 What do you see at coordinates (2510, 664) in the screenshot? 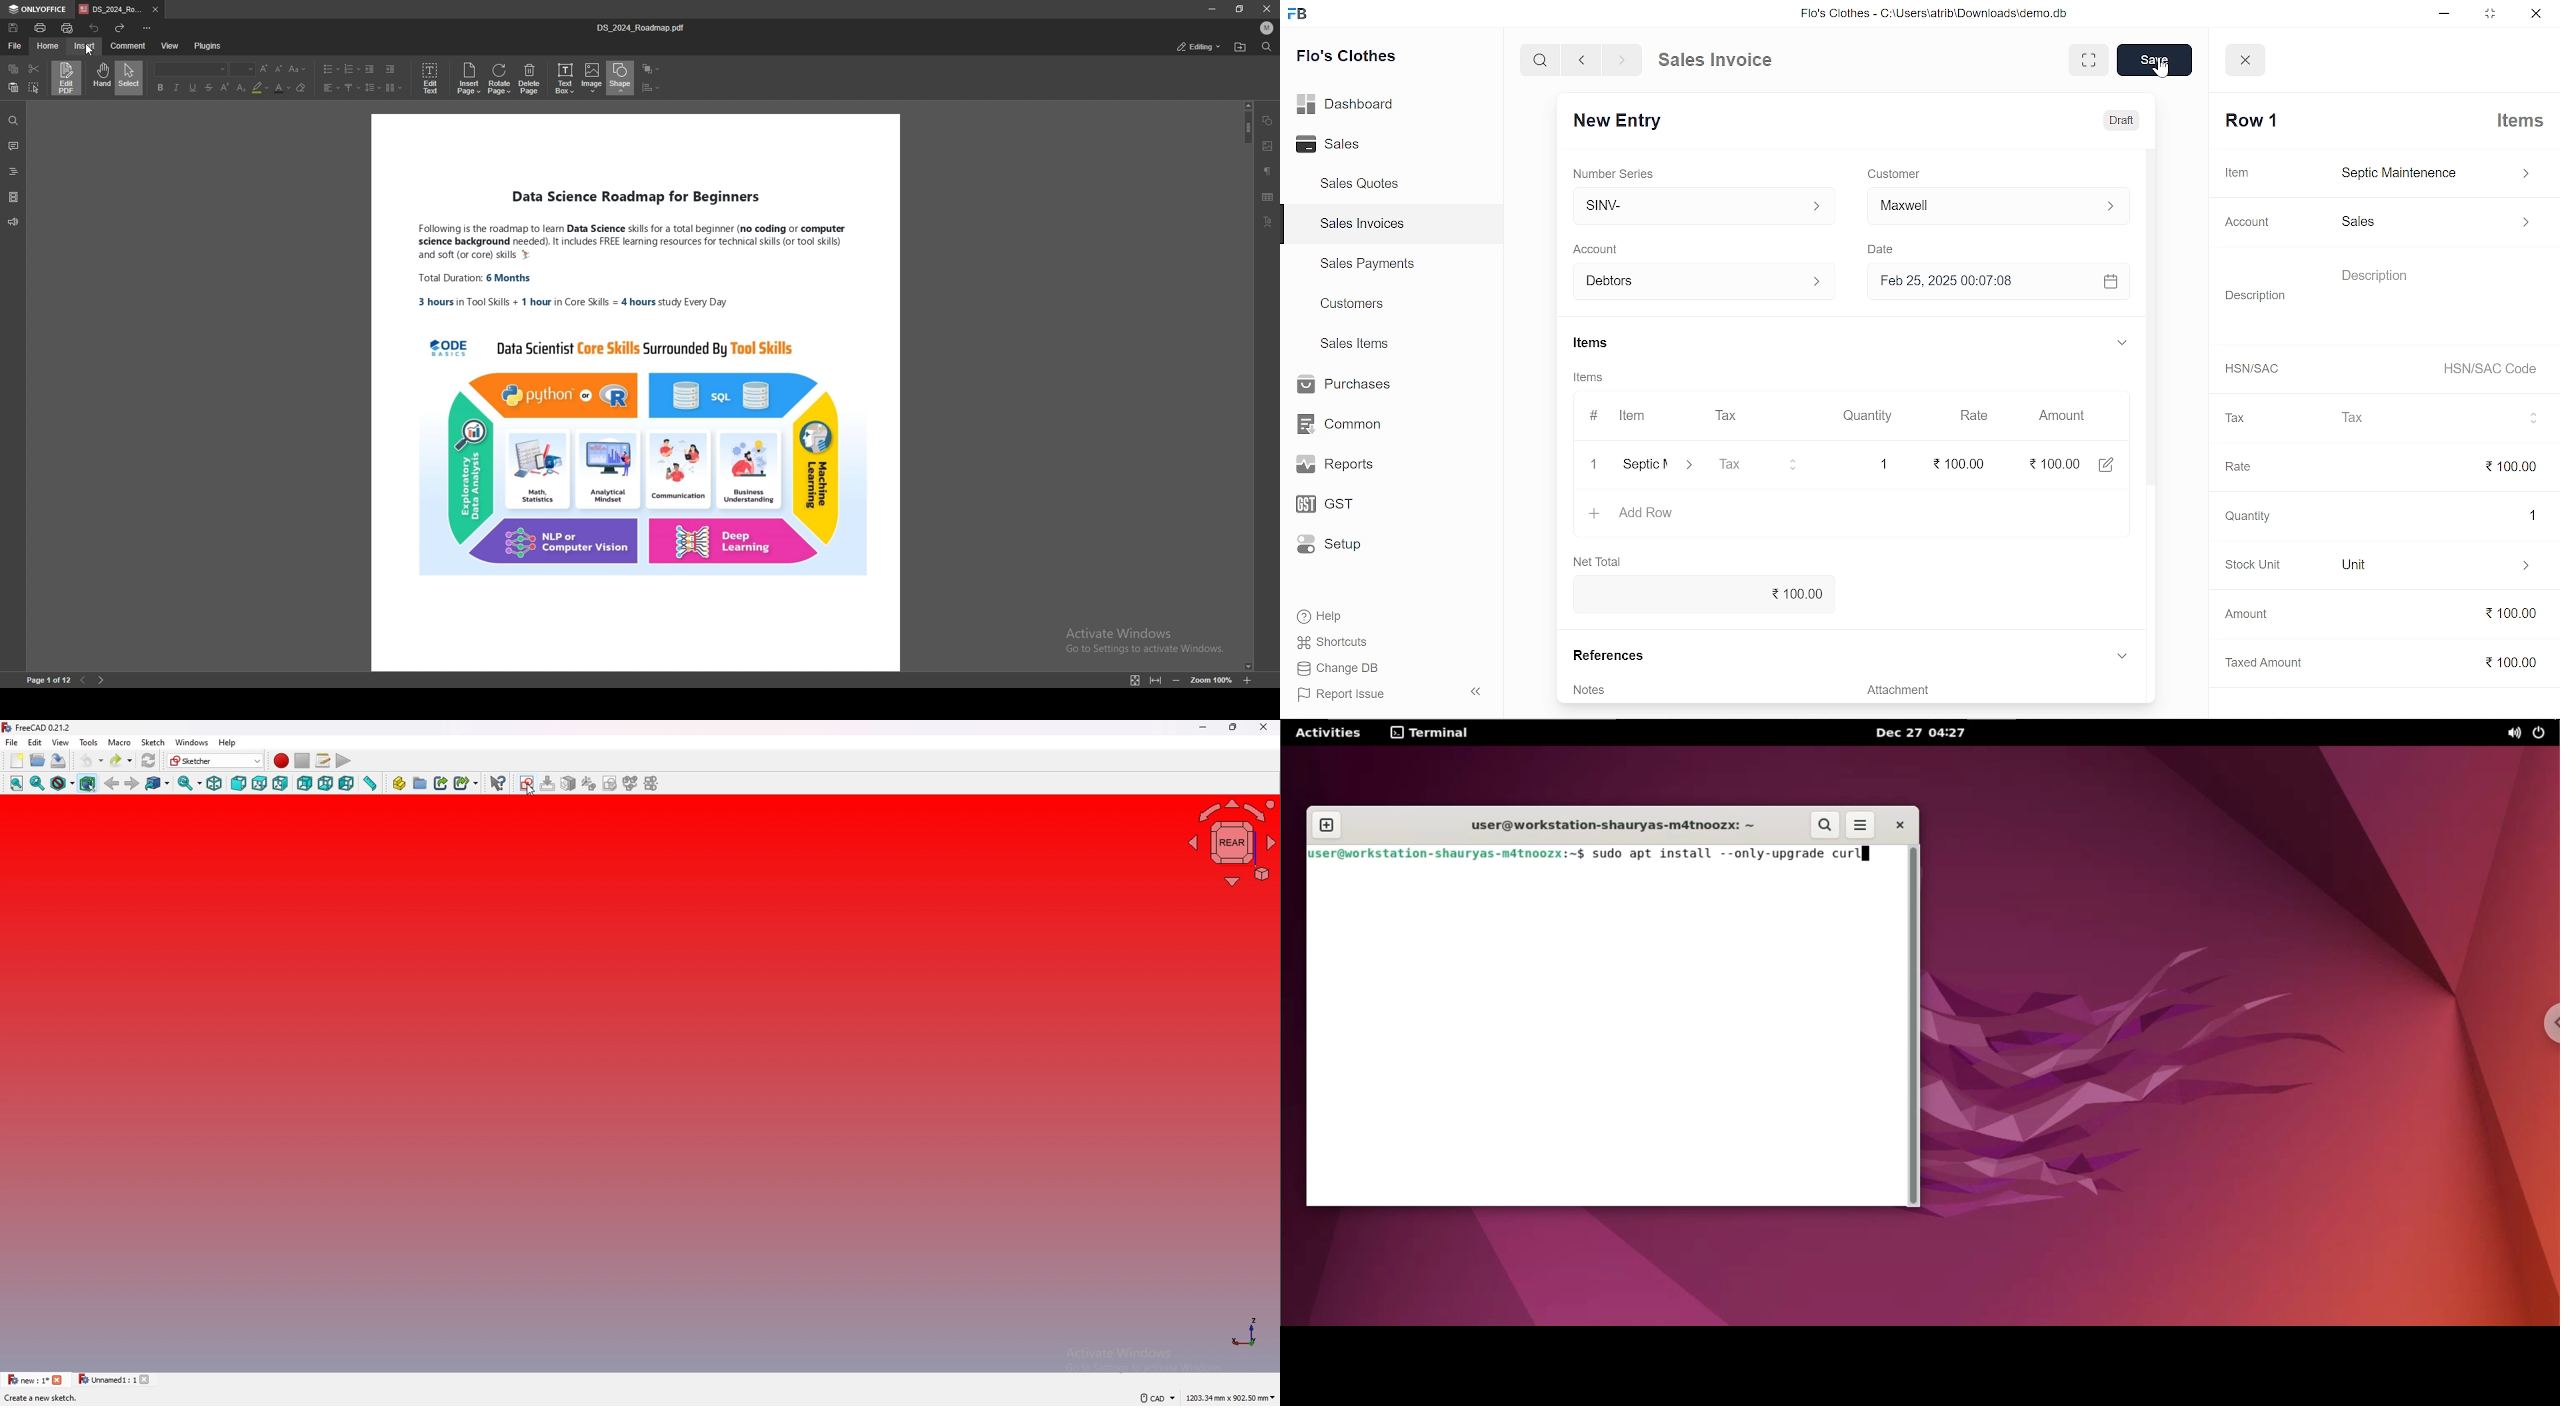
I see `0.00` at bounding box center [2510, 664].